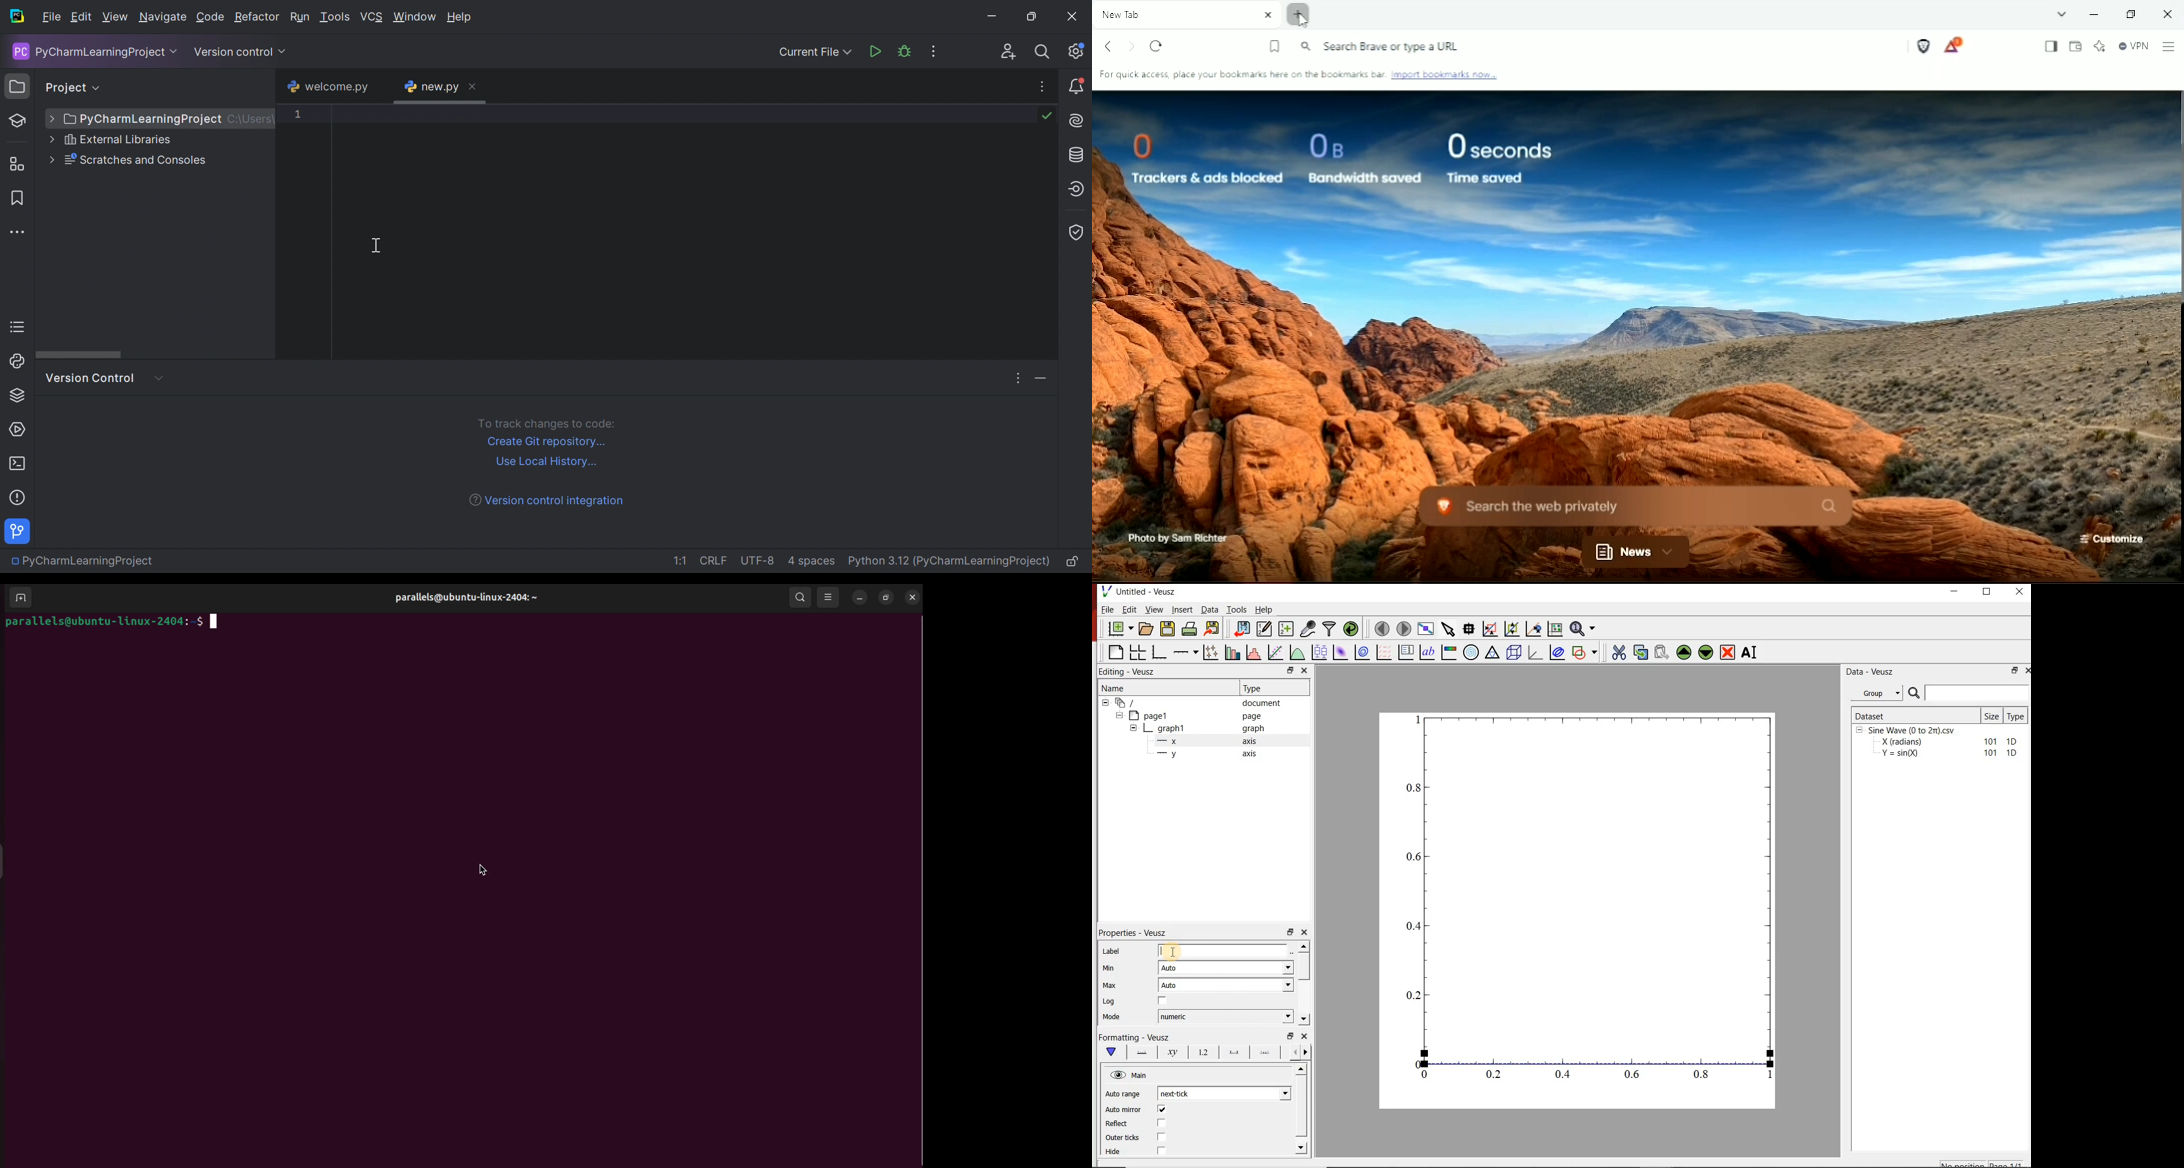 The width and height of the screenshot is (2184, 1176). Describe the element at coordinates (1237, 609) in the screenshot. I see `Tools` at that location.